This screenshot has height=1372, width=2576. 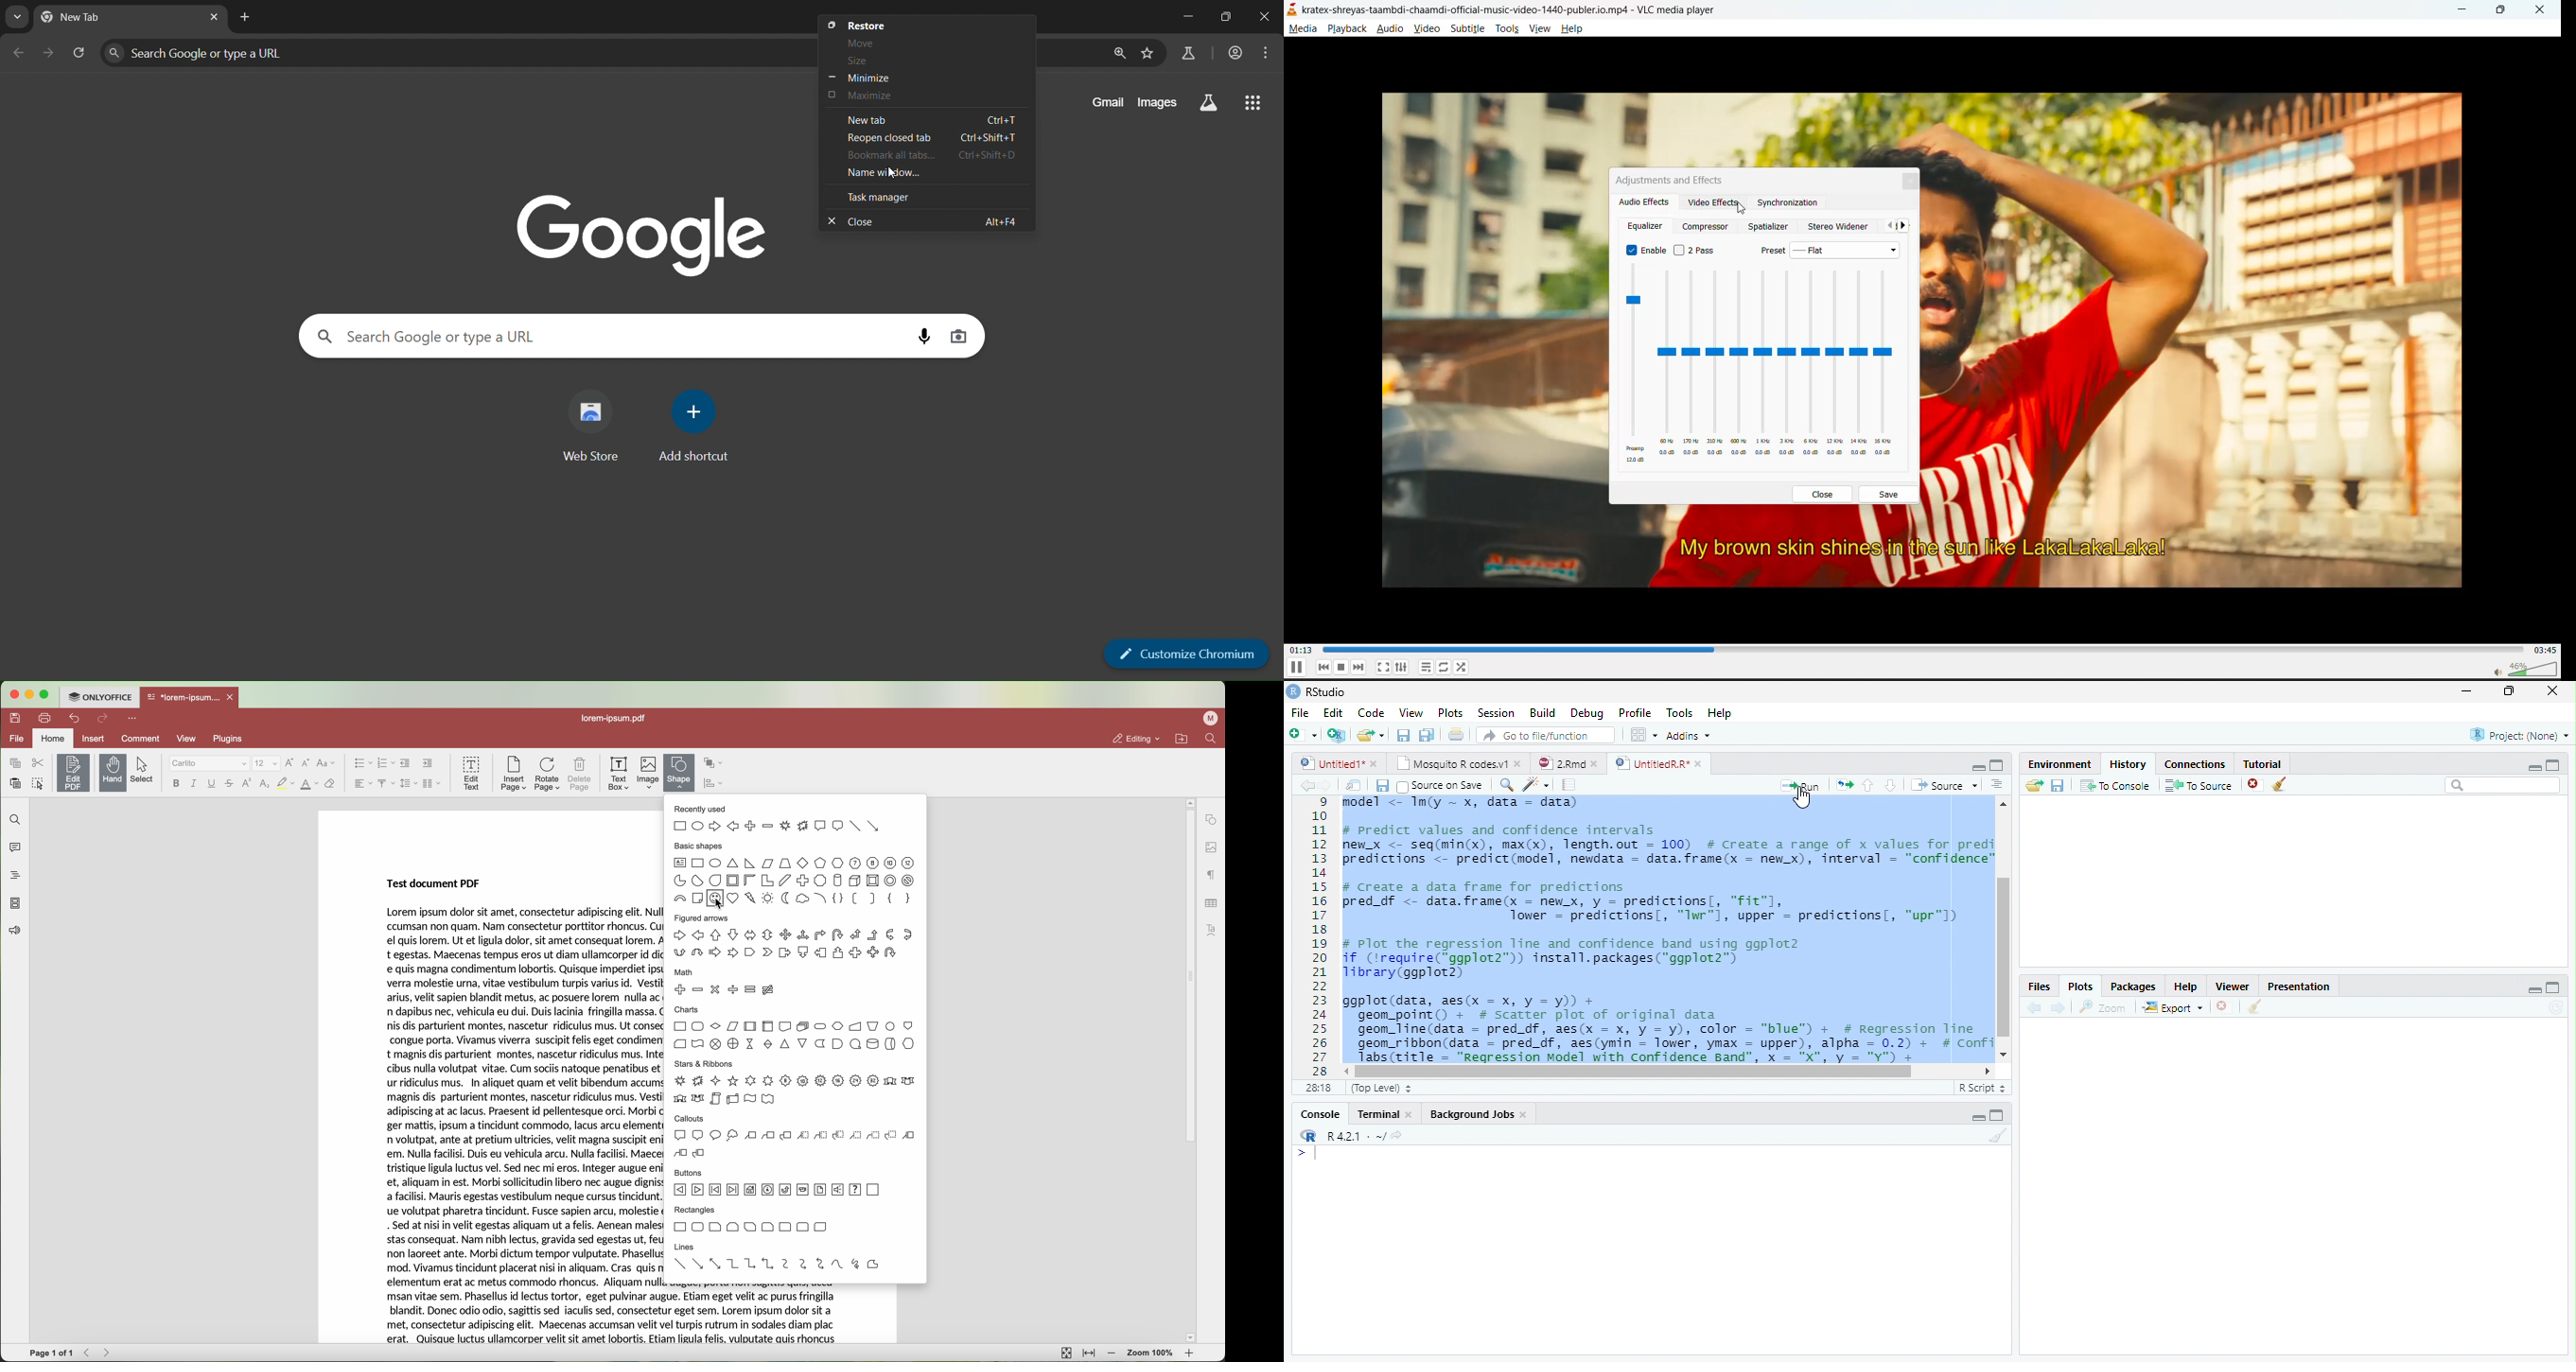 What do you see at coordinates (1336, 735) in the screenshot?
I see `Create a project` at bounding box center [1336, 735].